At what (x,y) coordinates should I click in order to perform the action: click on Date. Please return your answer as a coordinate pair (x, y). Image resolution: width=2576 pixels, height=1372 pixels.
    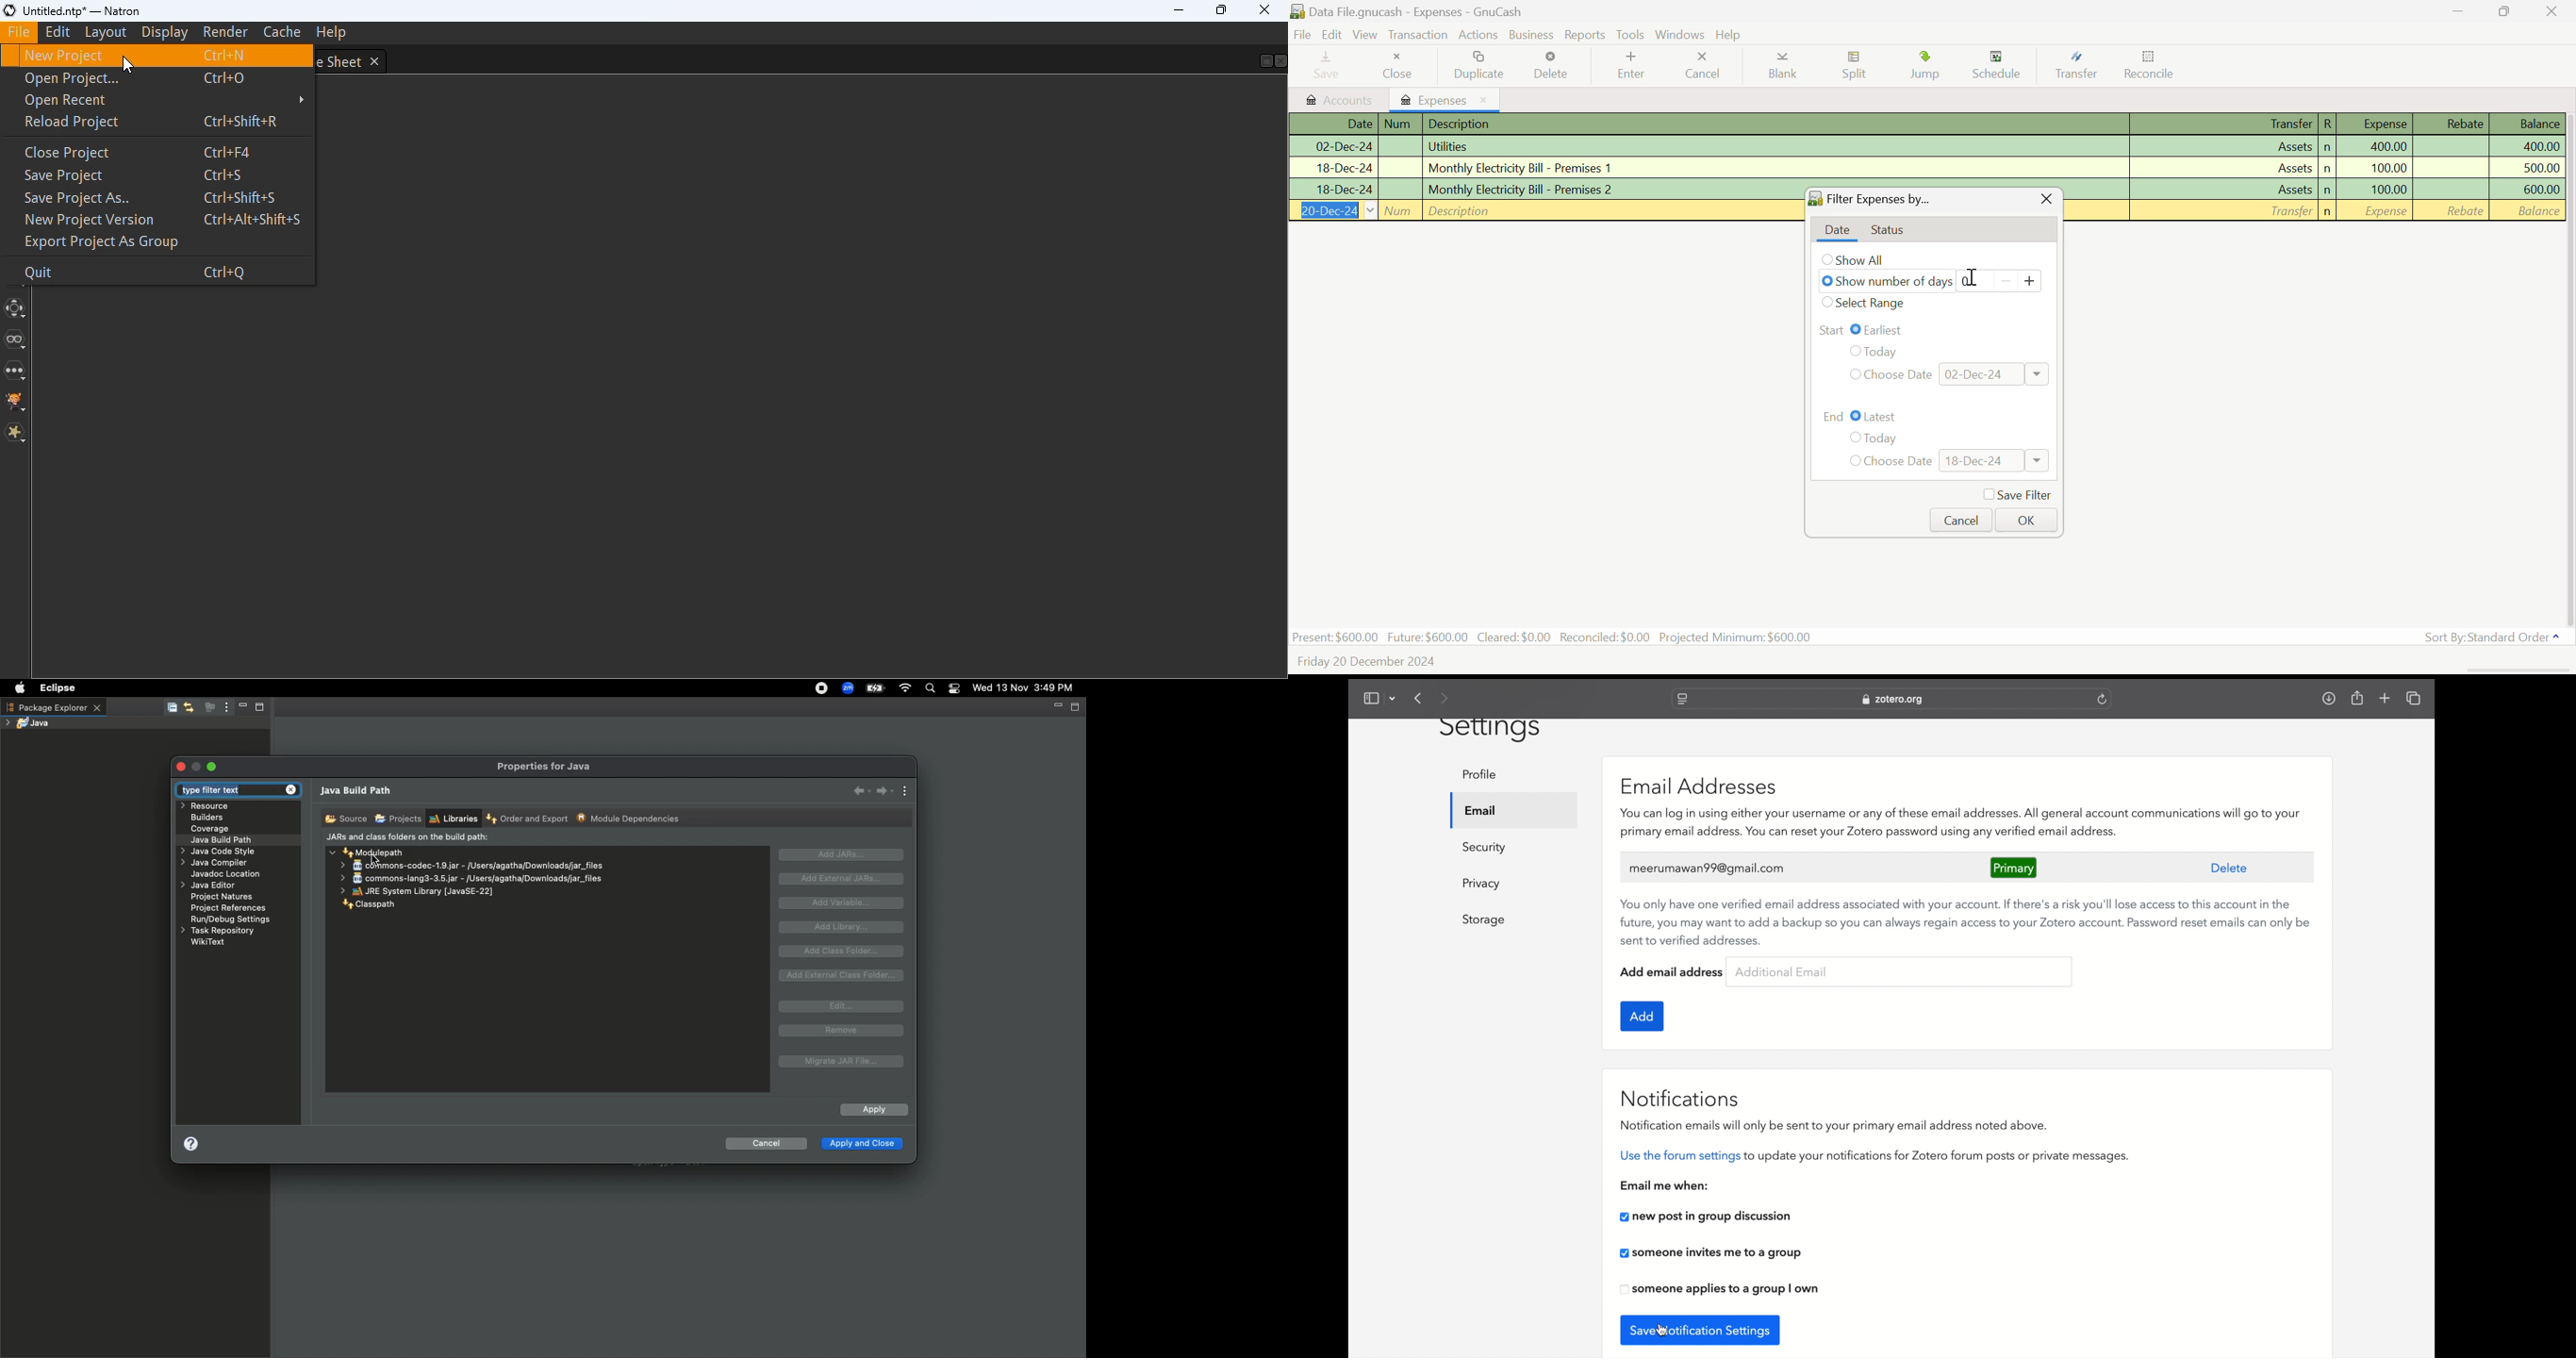
    Looking at the image, I should click on (1333, 124).